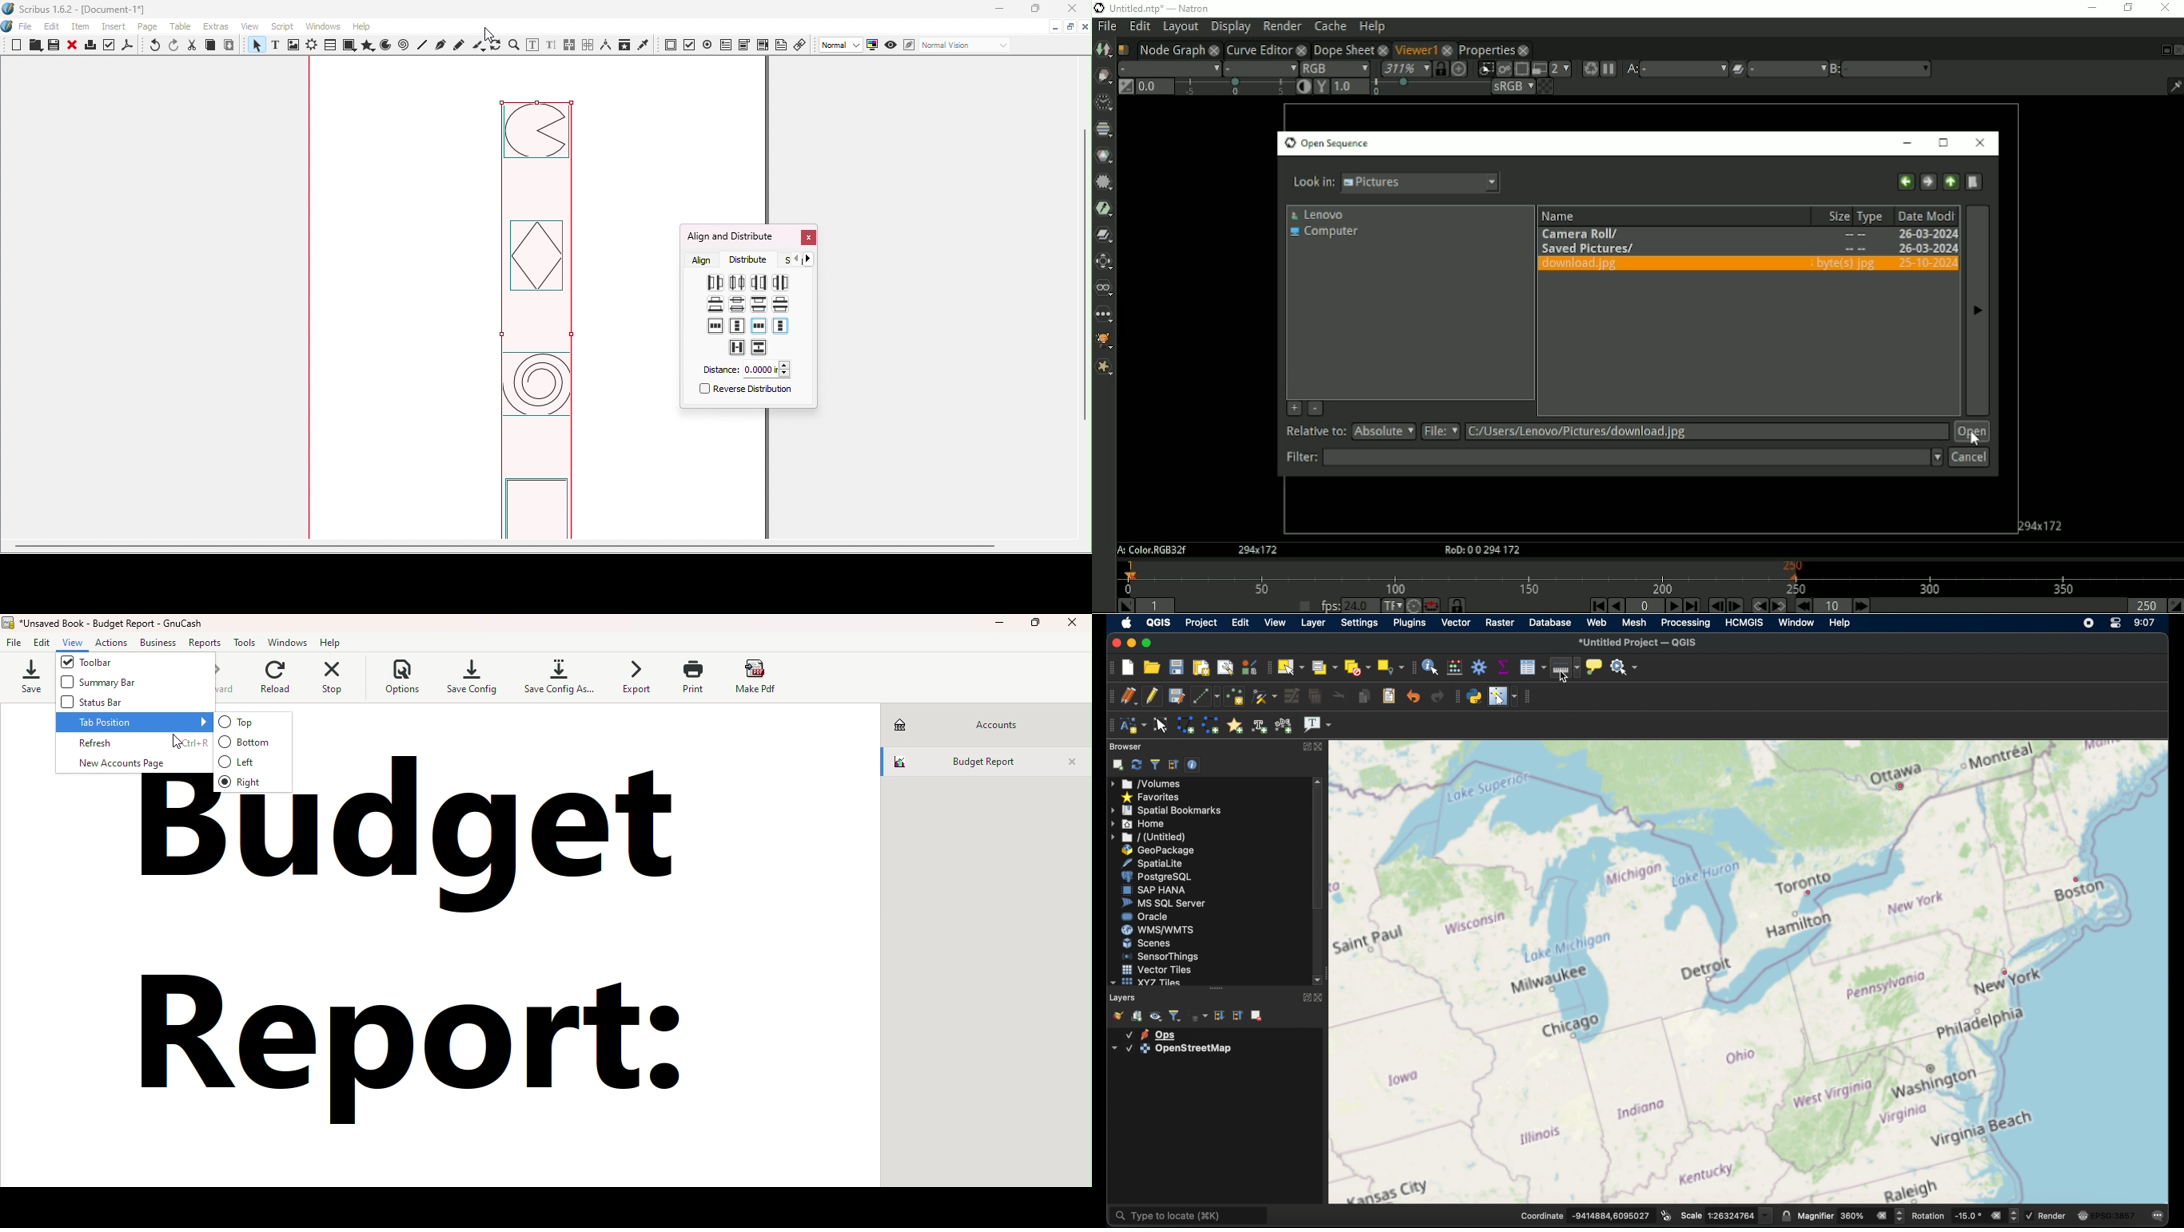 This screenshot has height=1232, width=2184. Describe the element at coordinates (329, 46) in the screenshot. I see `Table` at that location.